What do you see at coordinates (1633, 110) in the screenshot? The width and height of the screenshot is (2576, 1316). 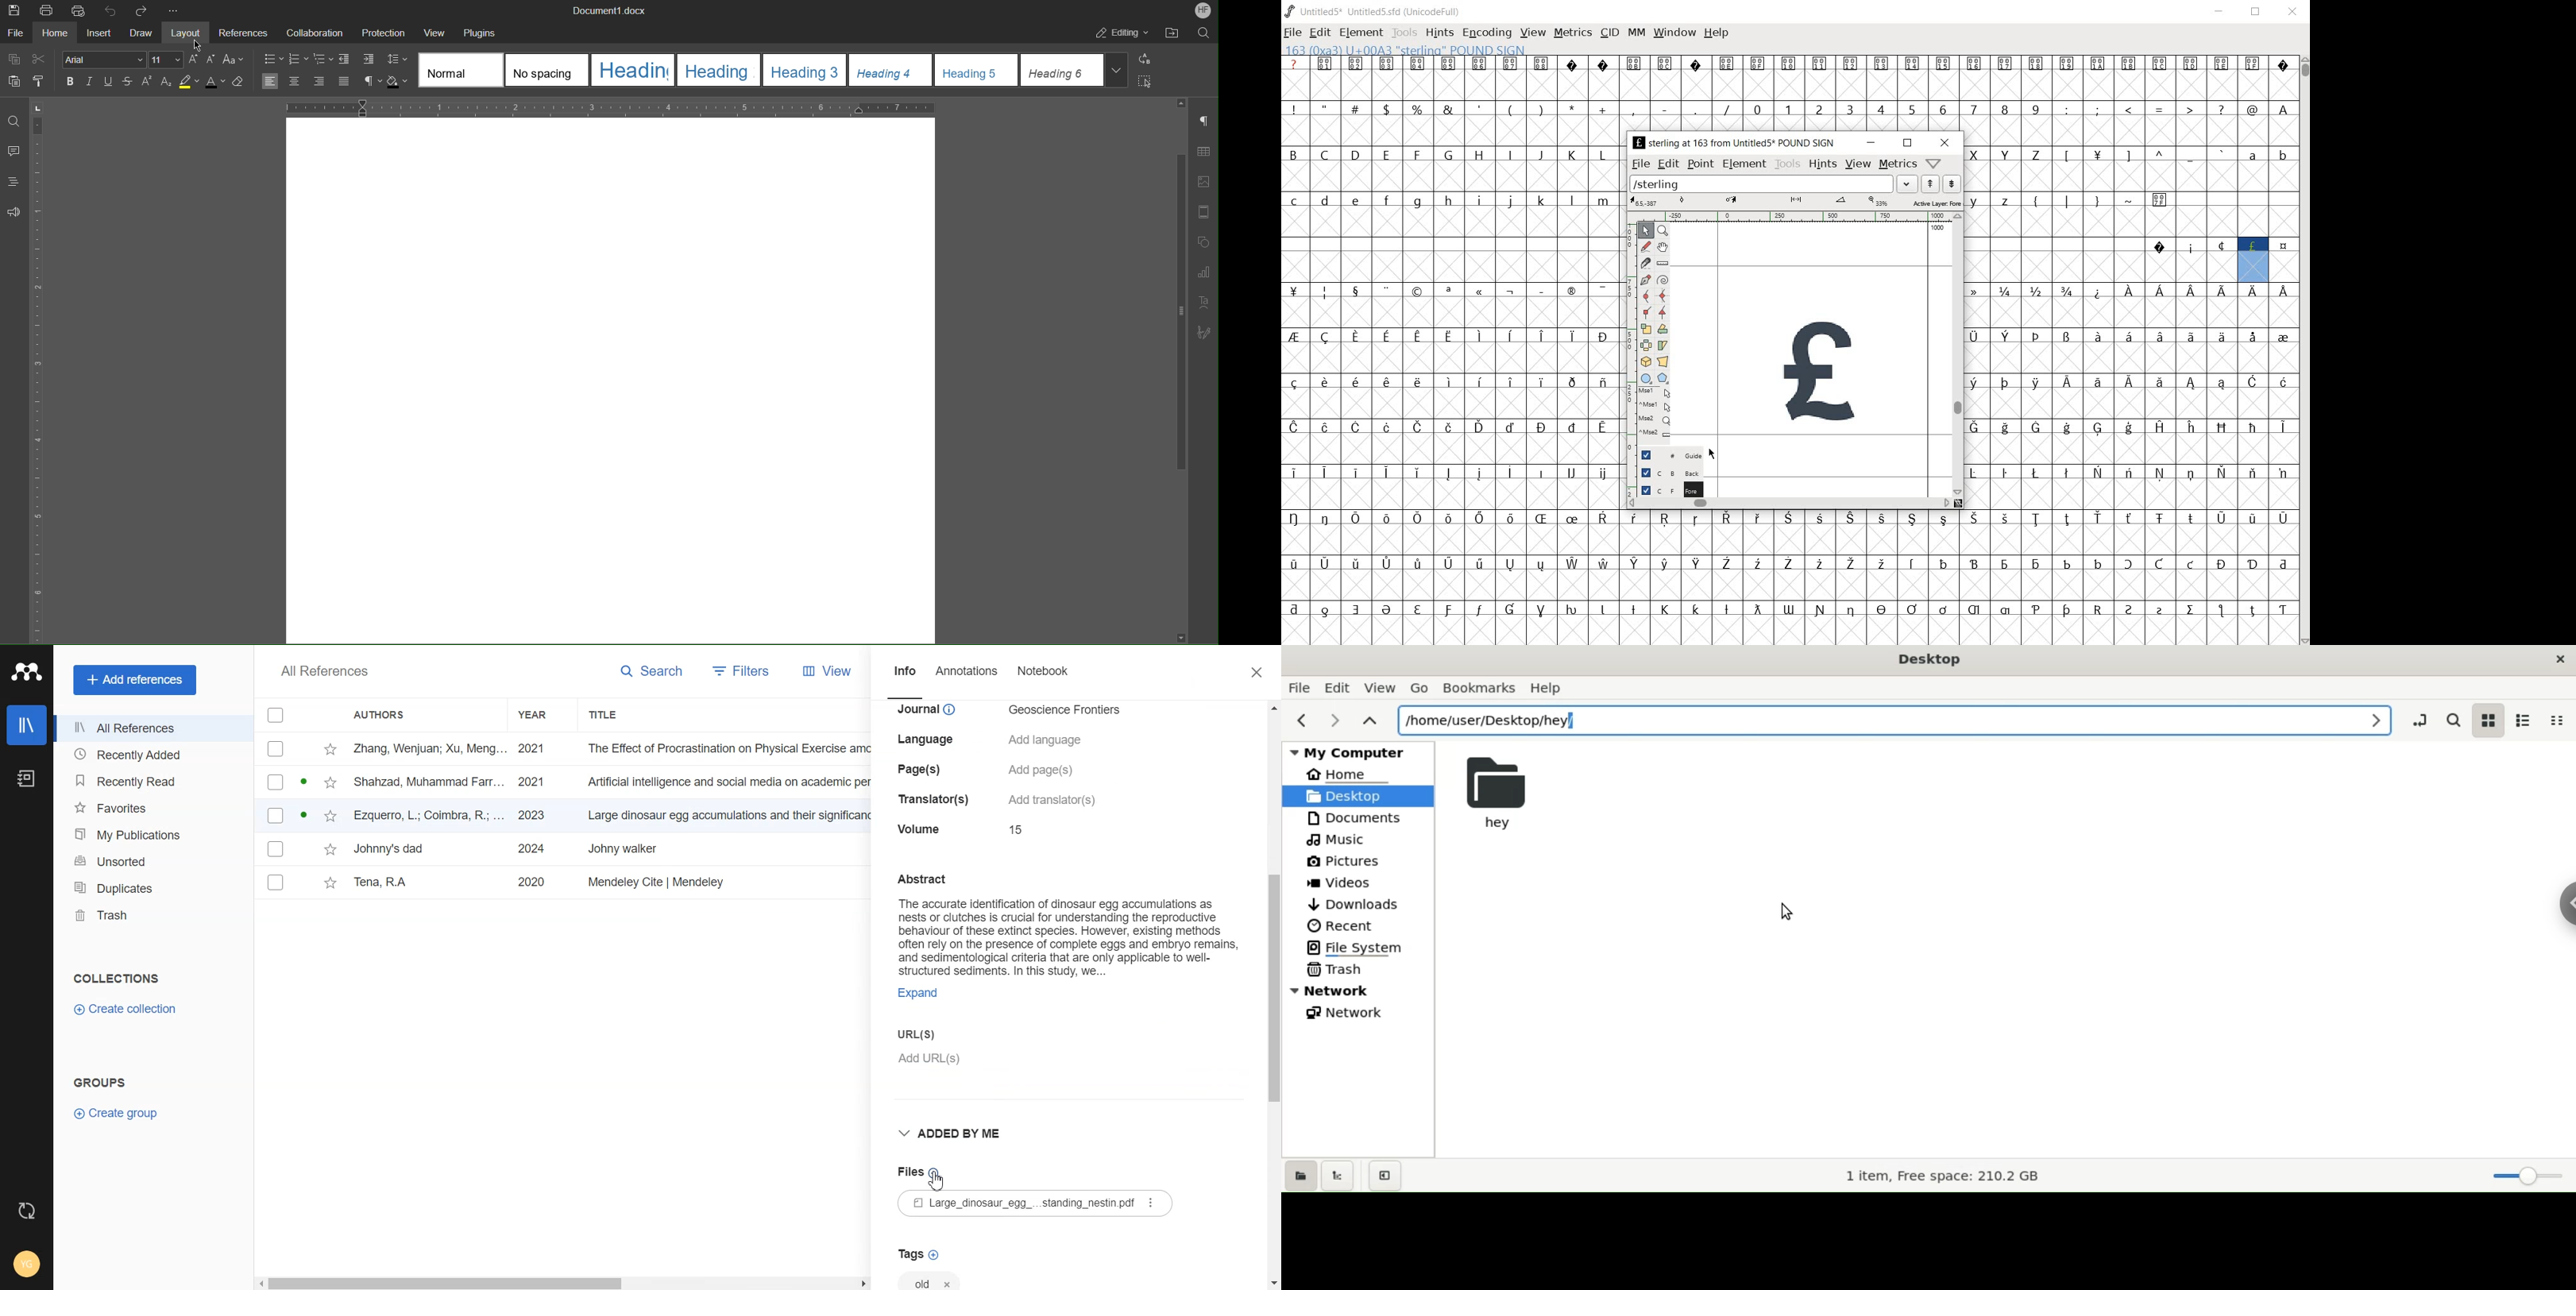 I see `,` at bounding box center [1633, 110].